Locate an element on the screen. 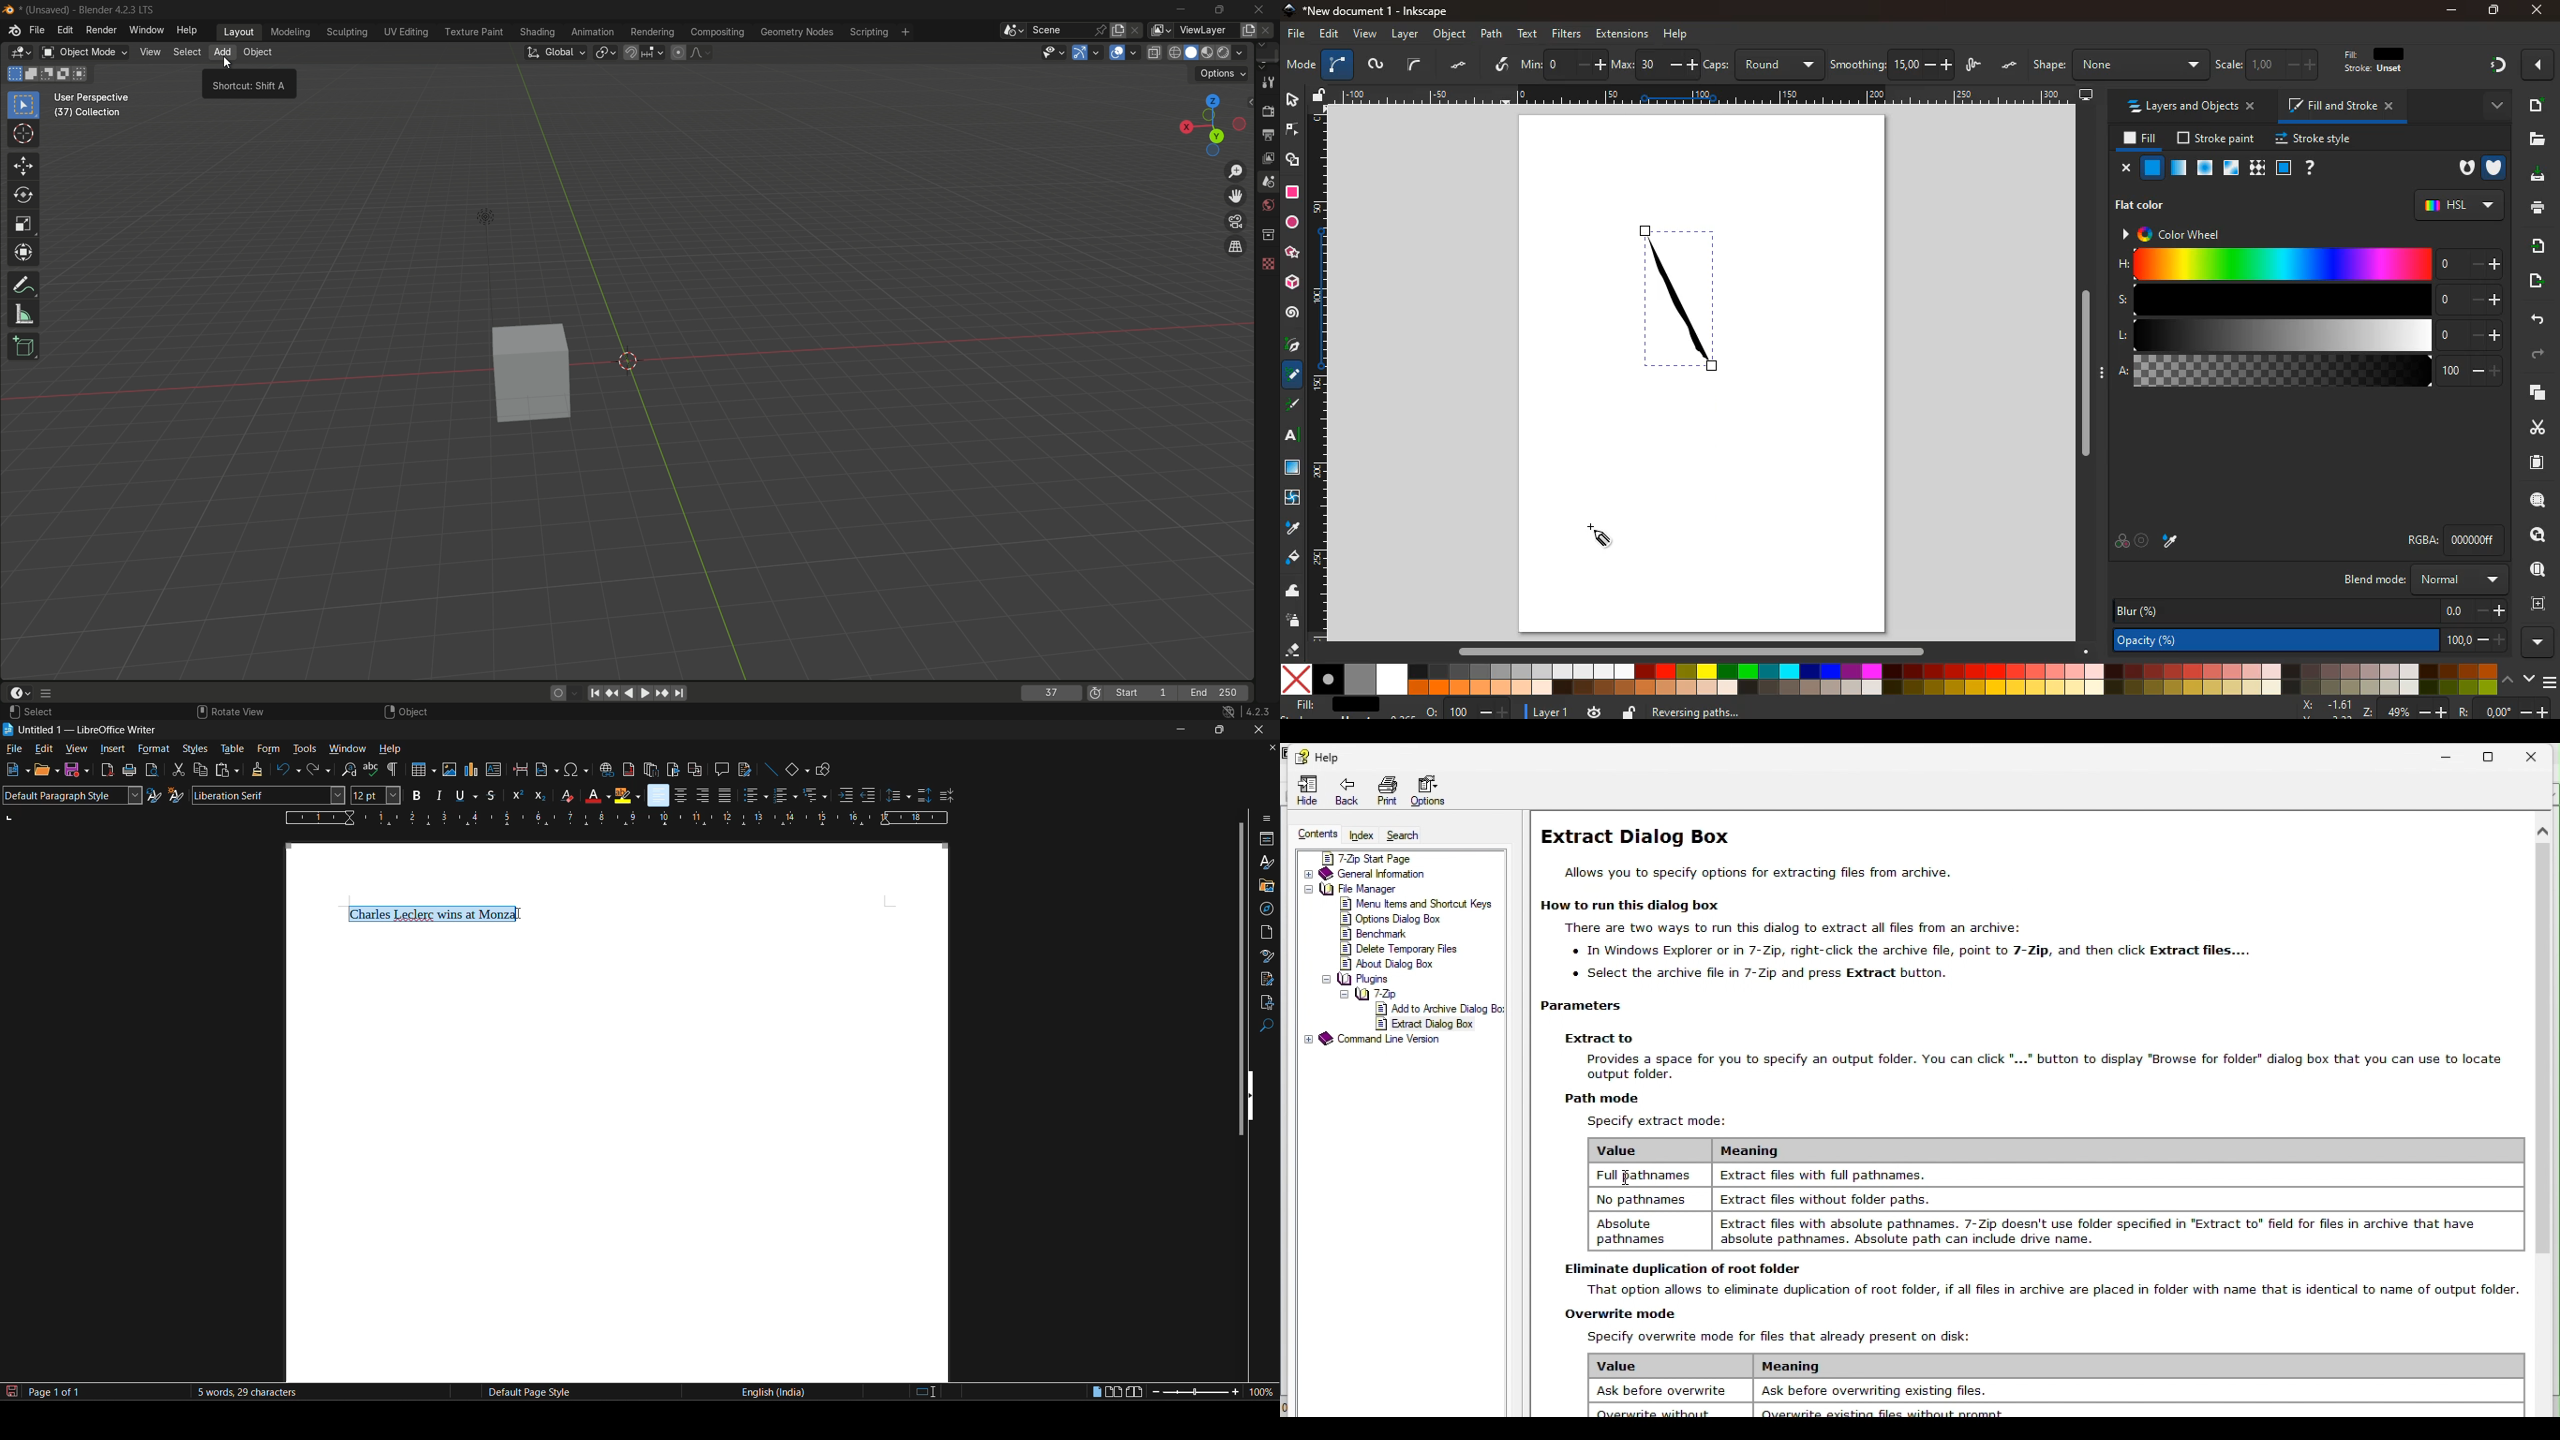 Image resolution: width=2576 pixels, height=1456 pixels. files is located at coordinates (2537, 140).